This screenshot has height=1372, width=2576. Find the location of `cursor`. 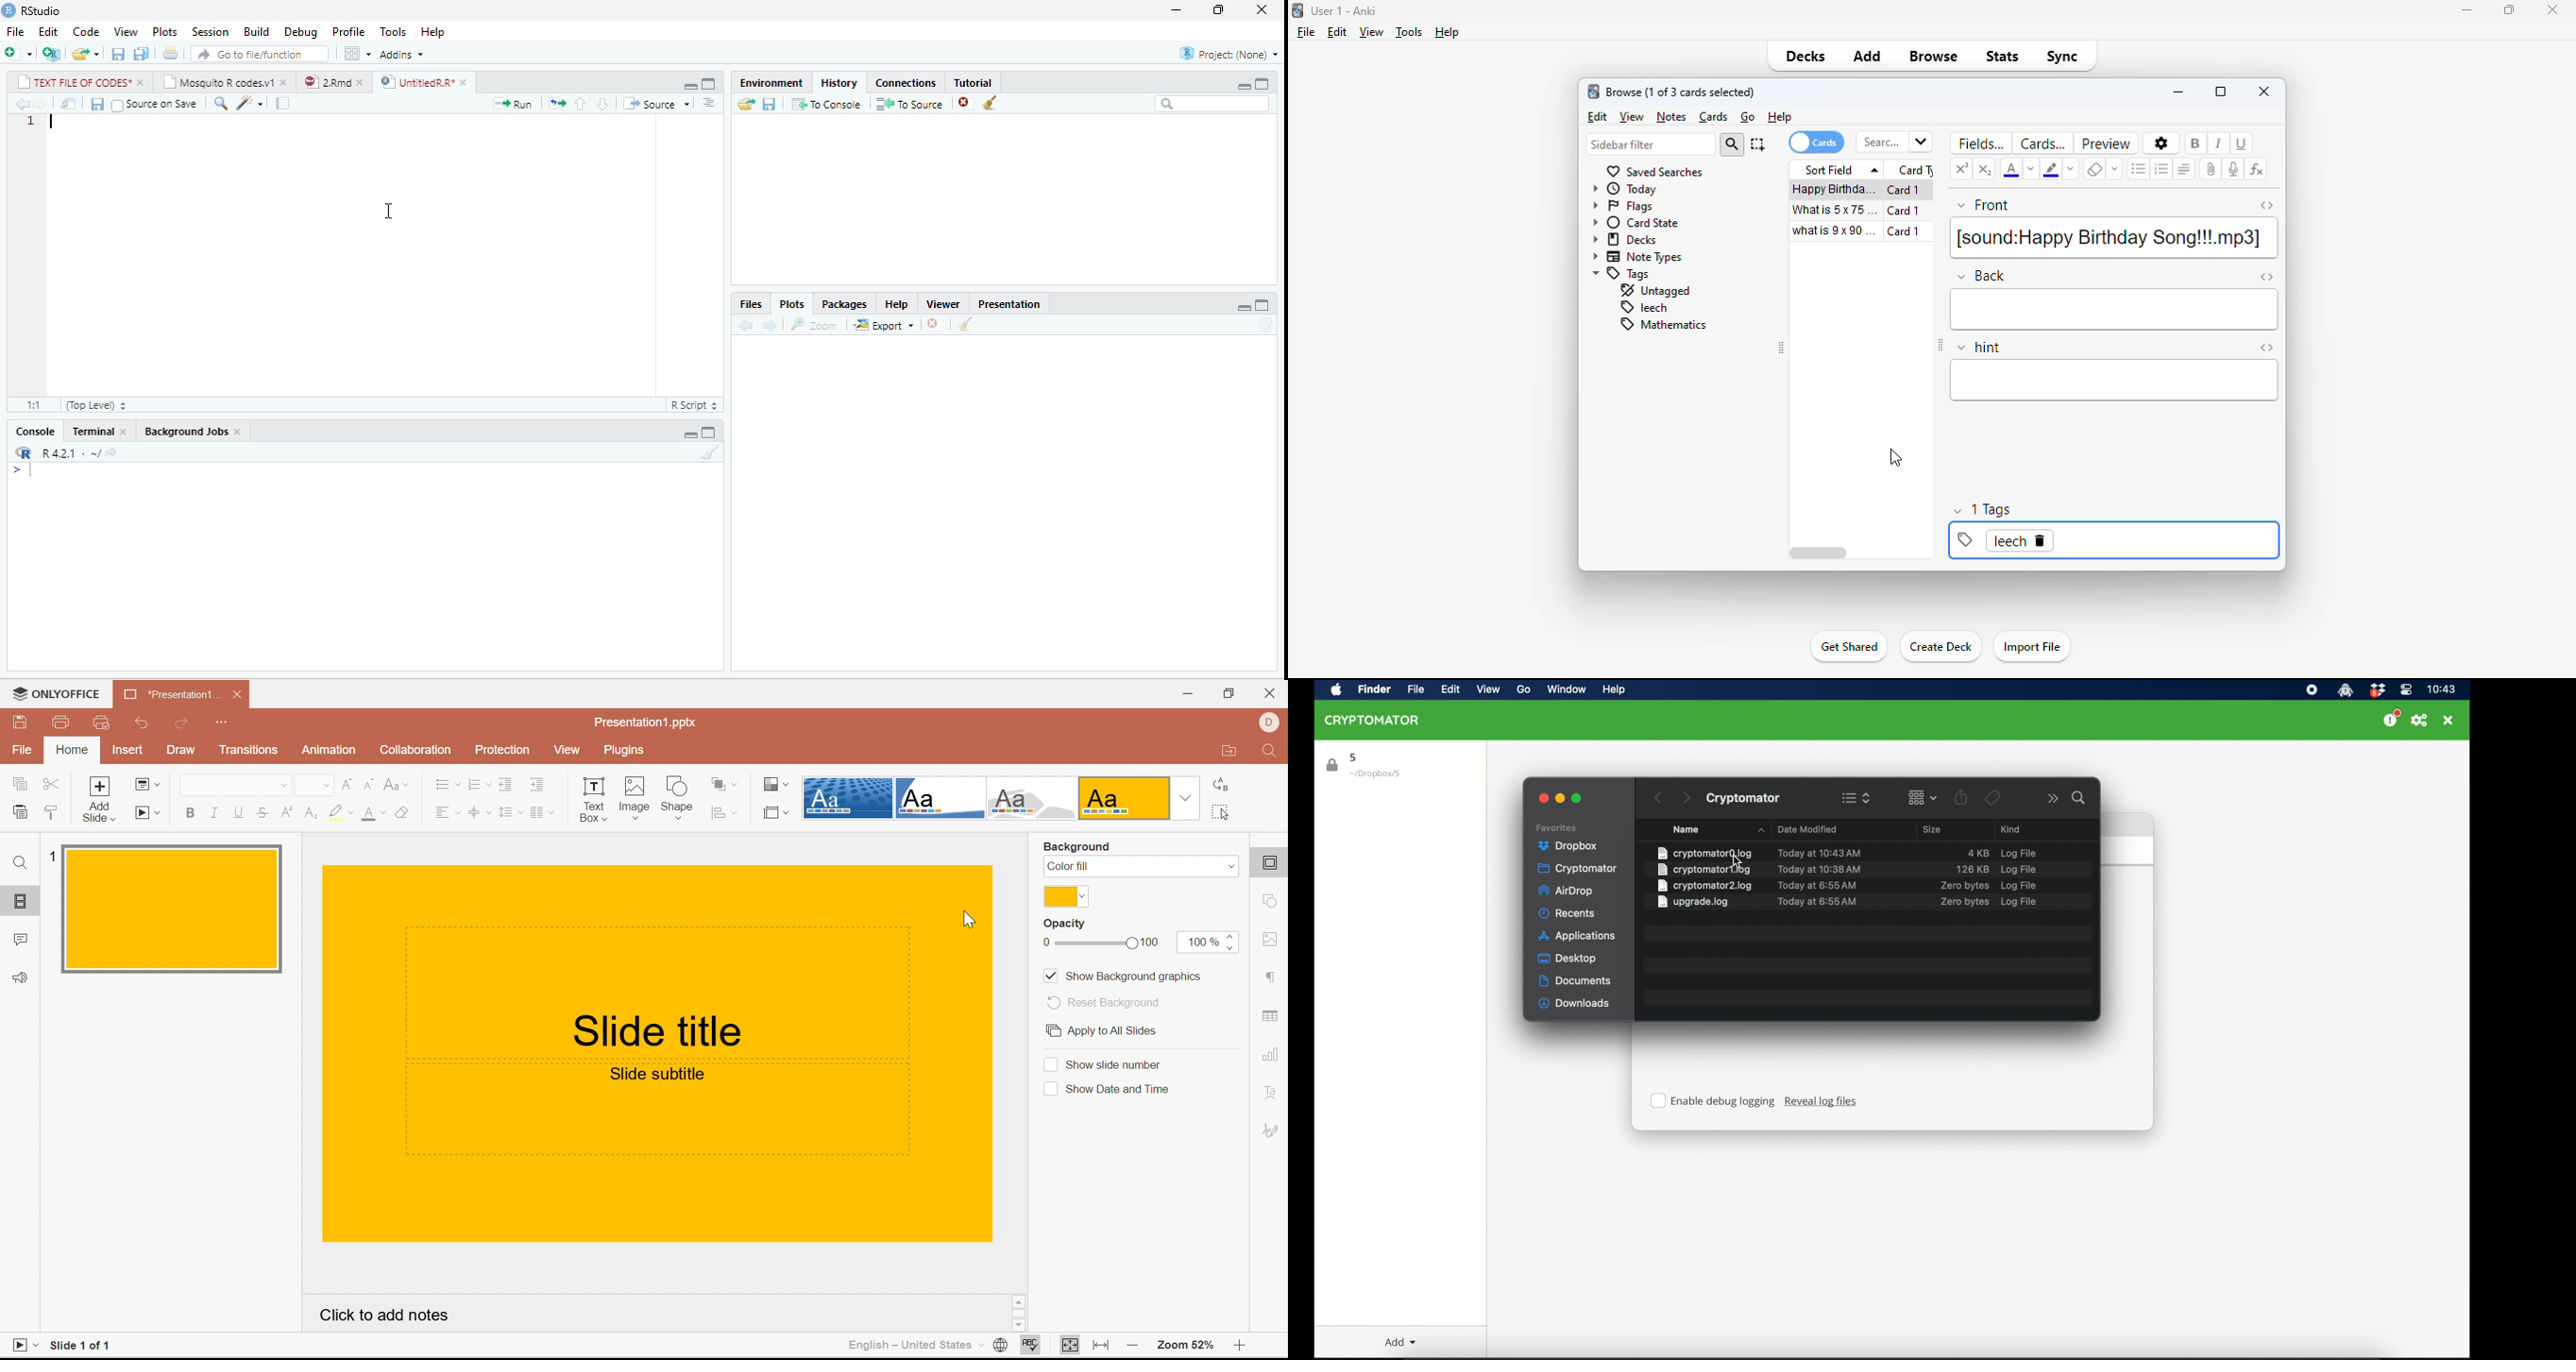

cursor is located at coordinates (390, 212).